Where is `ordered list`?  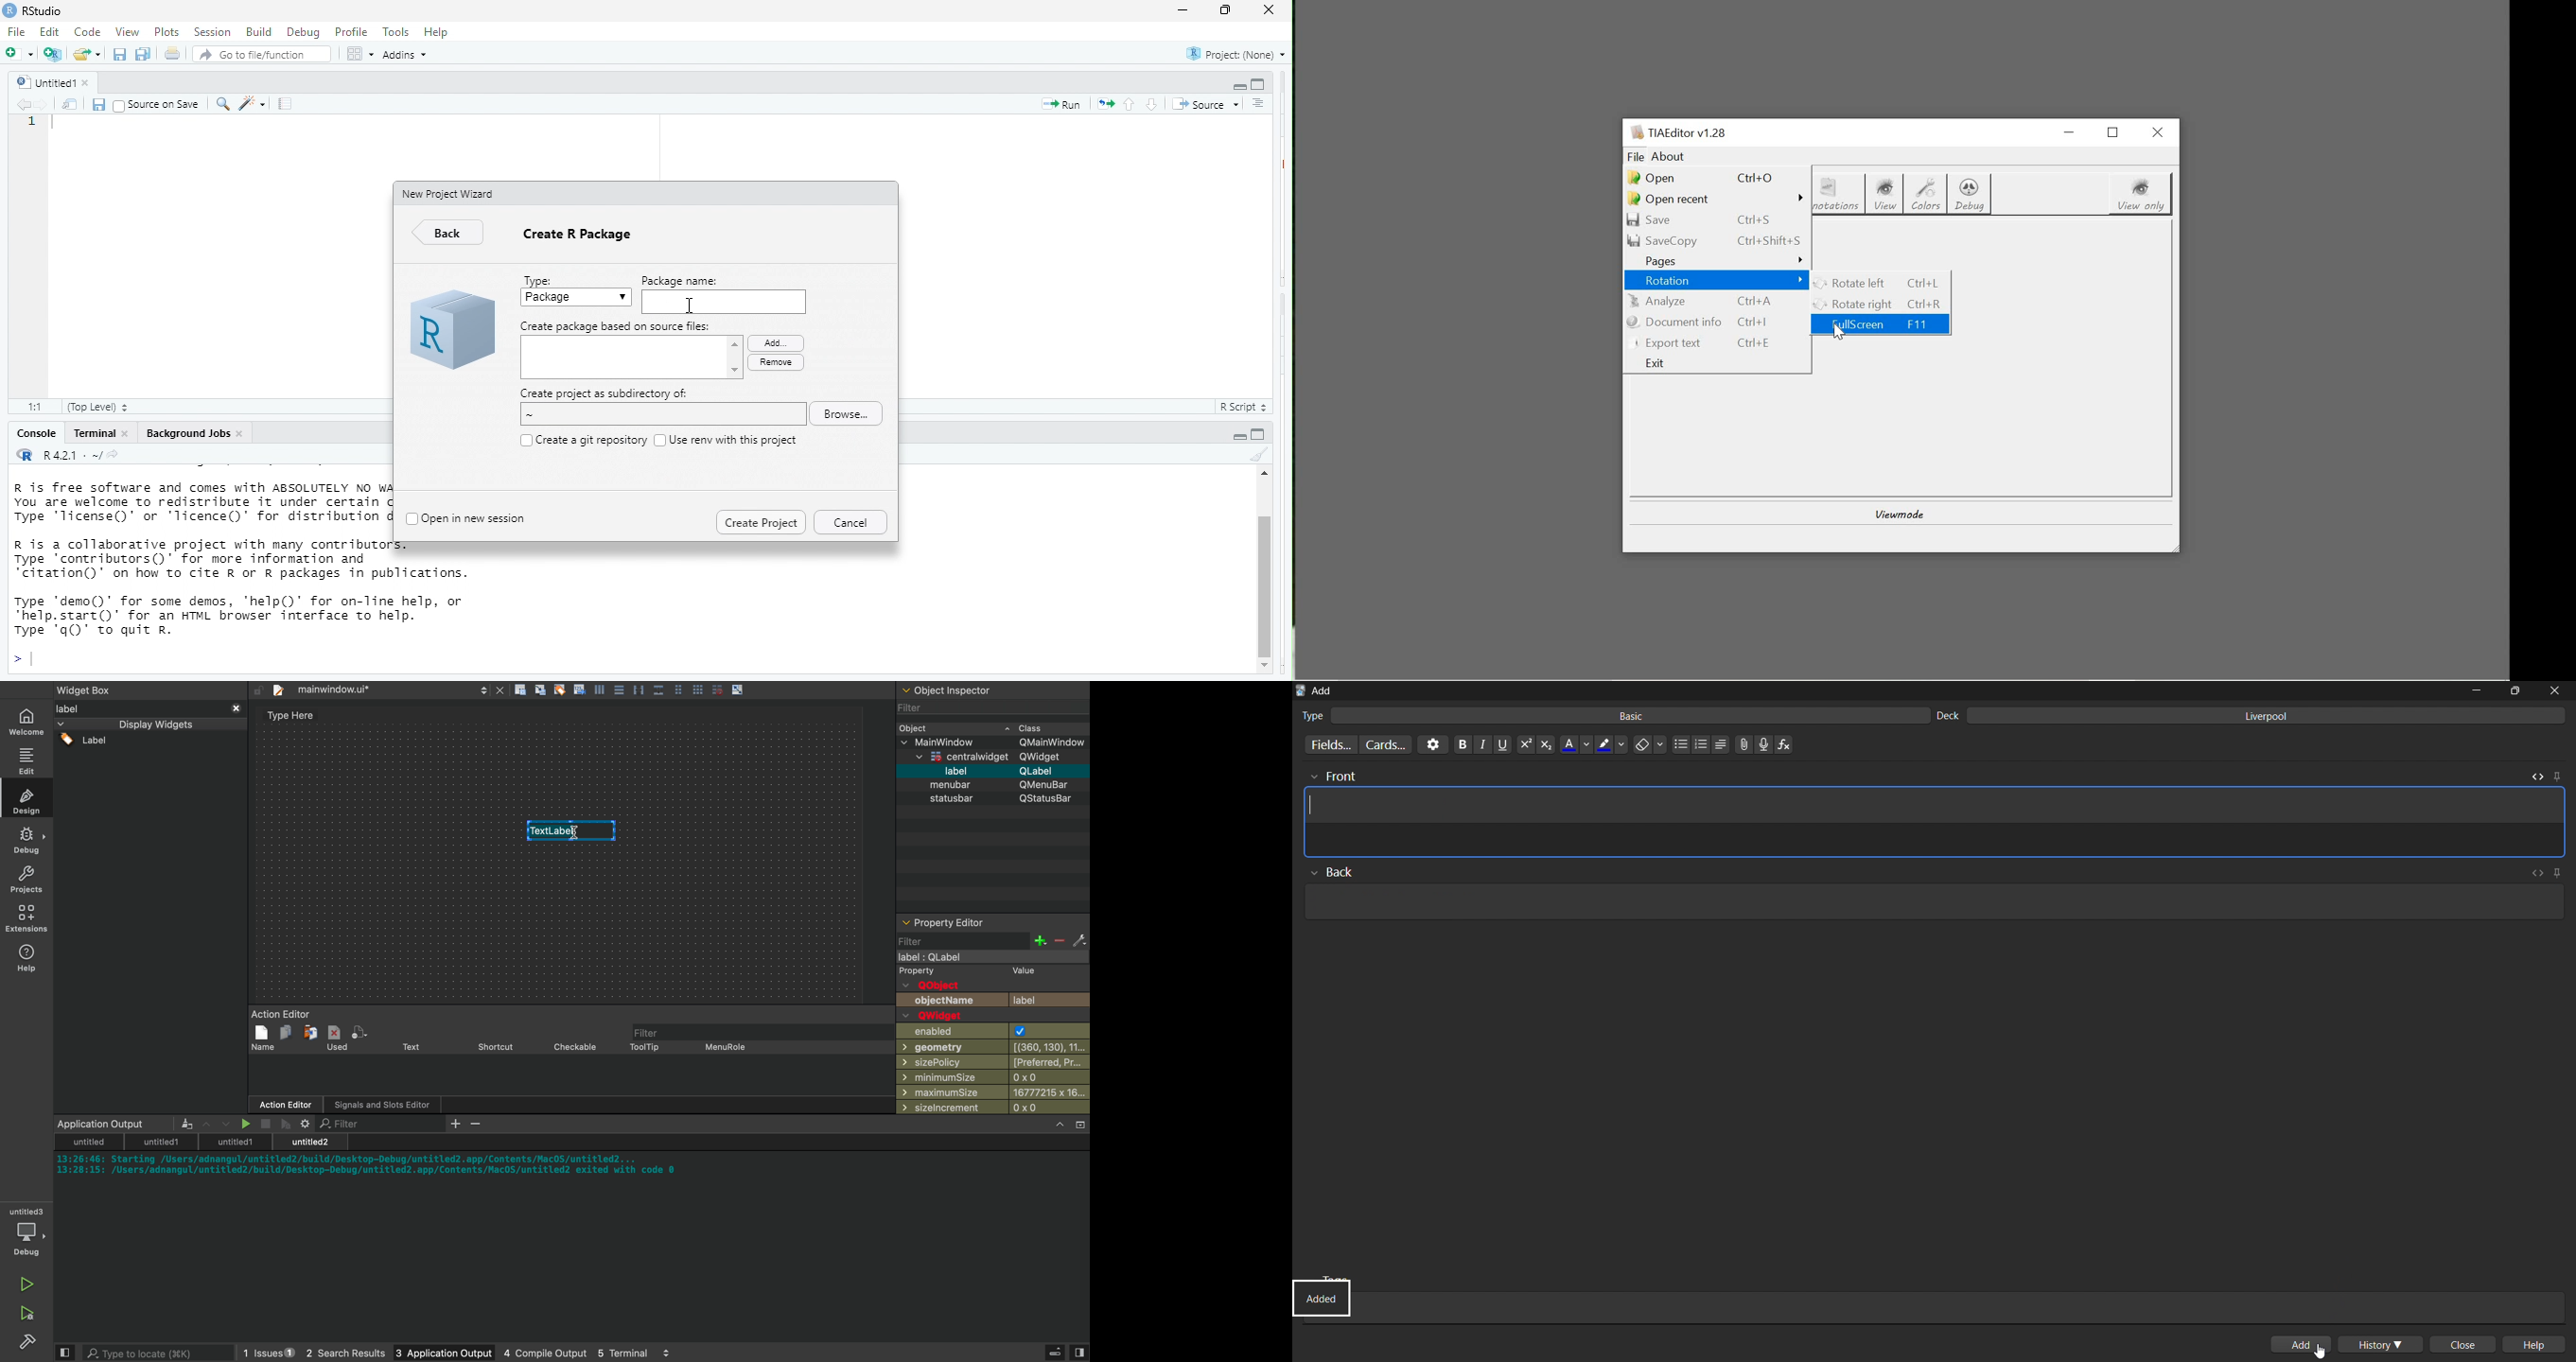
ordered list is located at coordinates (1701, 745).